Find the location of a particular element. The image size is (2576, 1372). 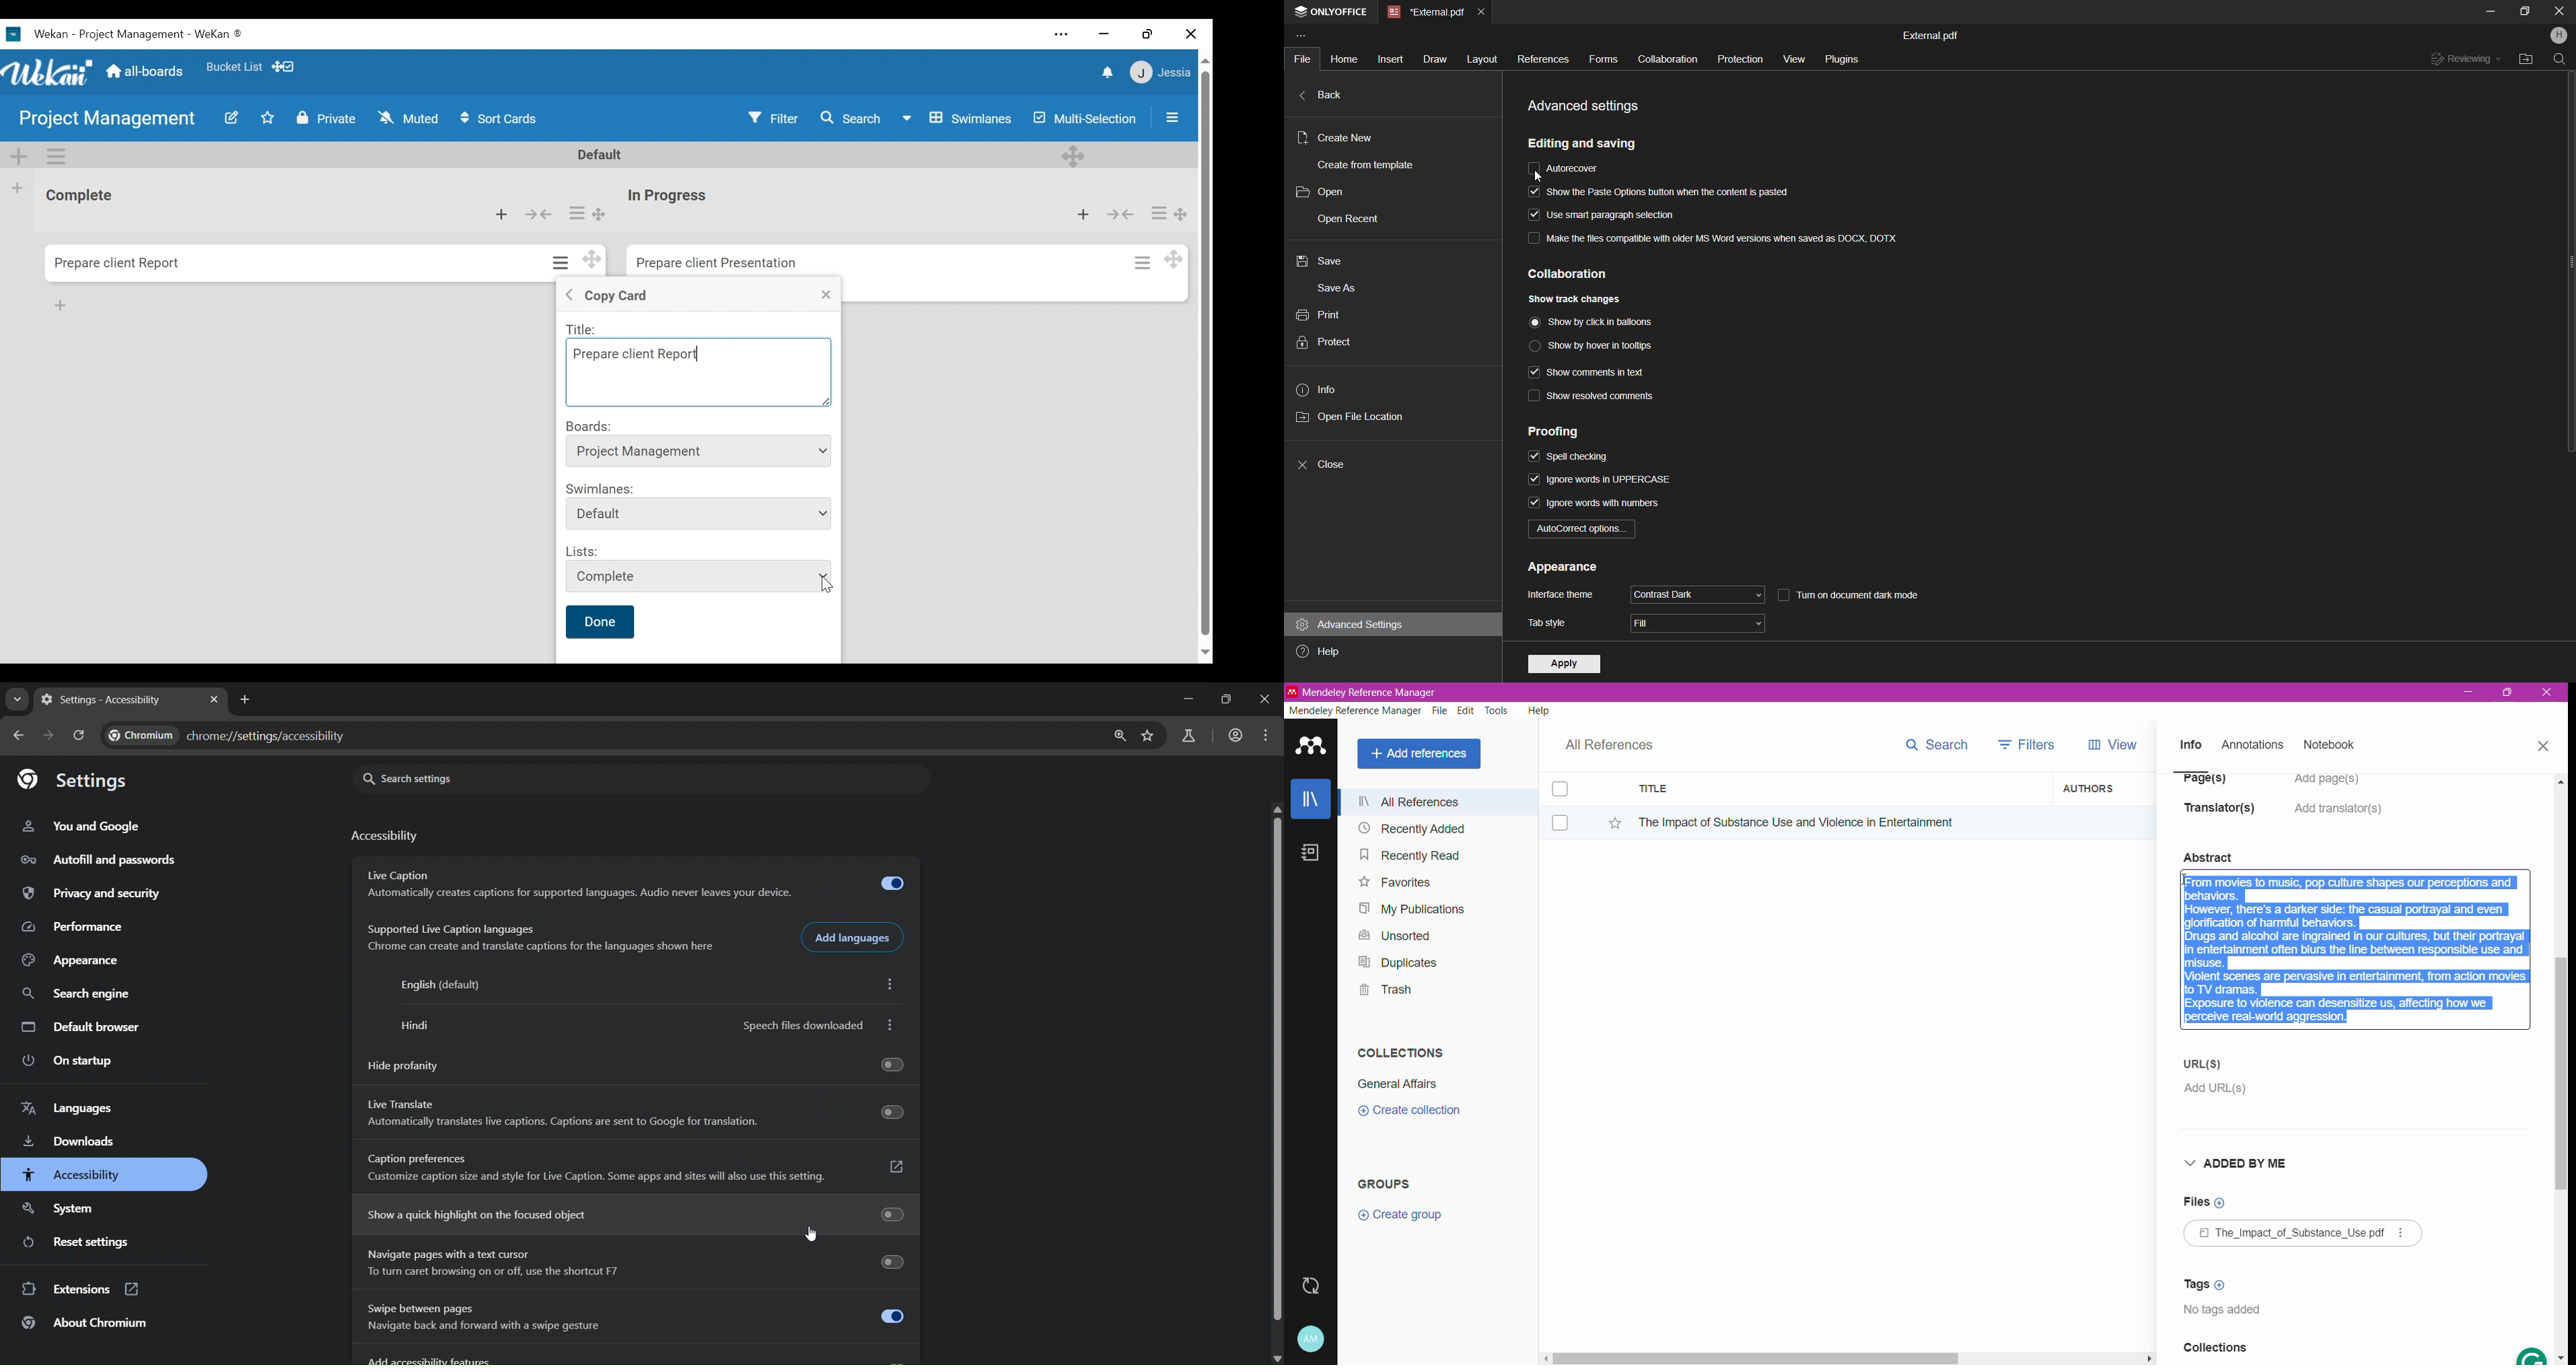

menu is located at coordinates (1267, 736).